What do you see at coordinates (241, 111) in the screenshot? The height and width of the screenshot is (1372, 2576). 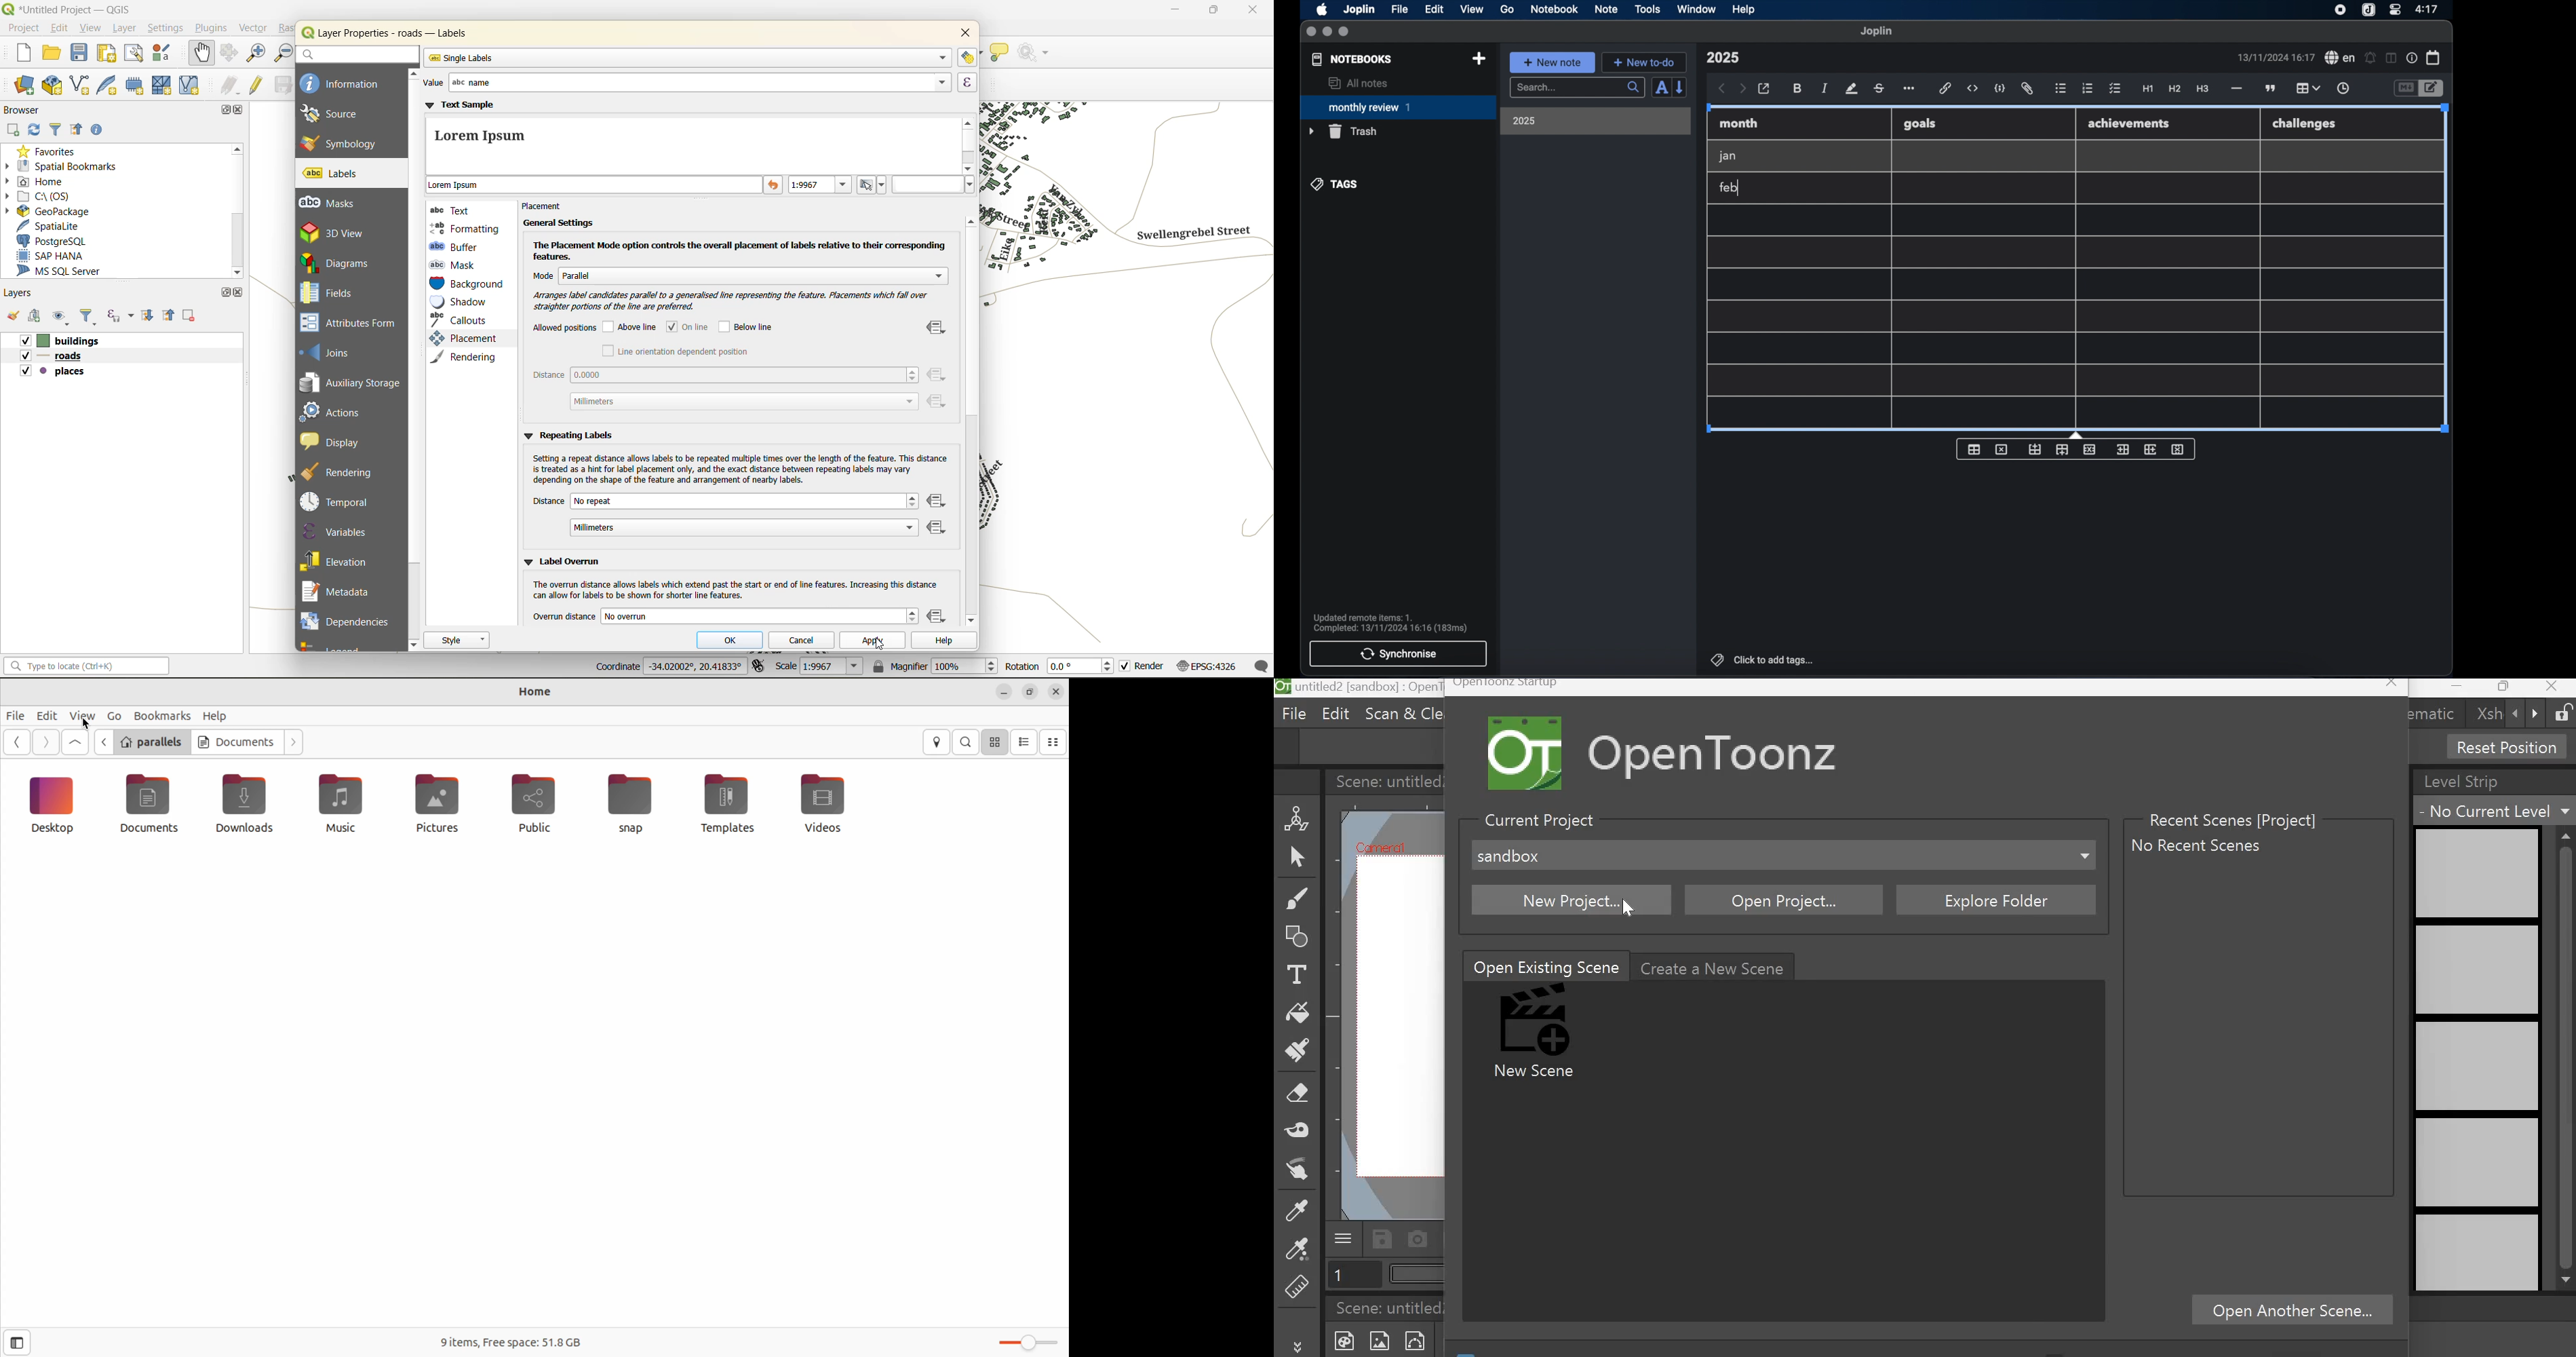 I see `close` at bounding box center [241, 111].